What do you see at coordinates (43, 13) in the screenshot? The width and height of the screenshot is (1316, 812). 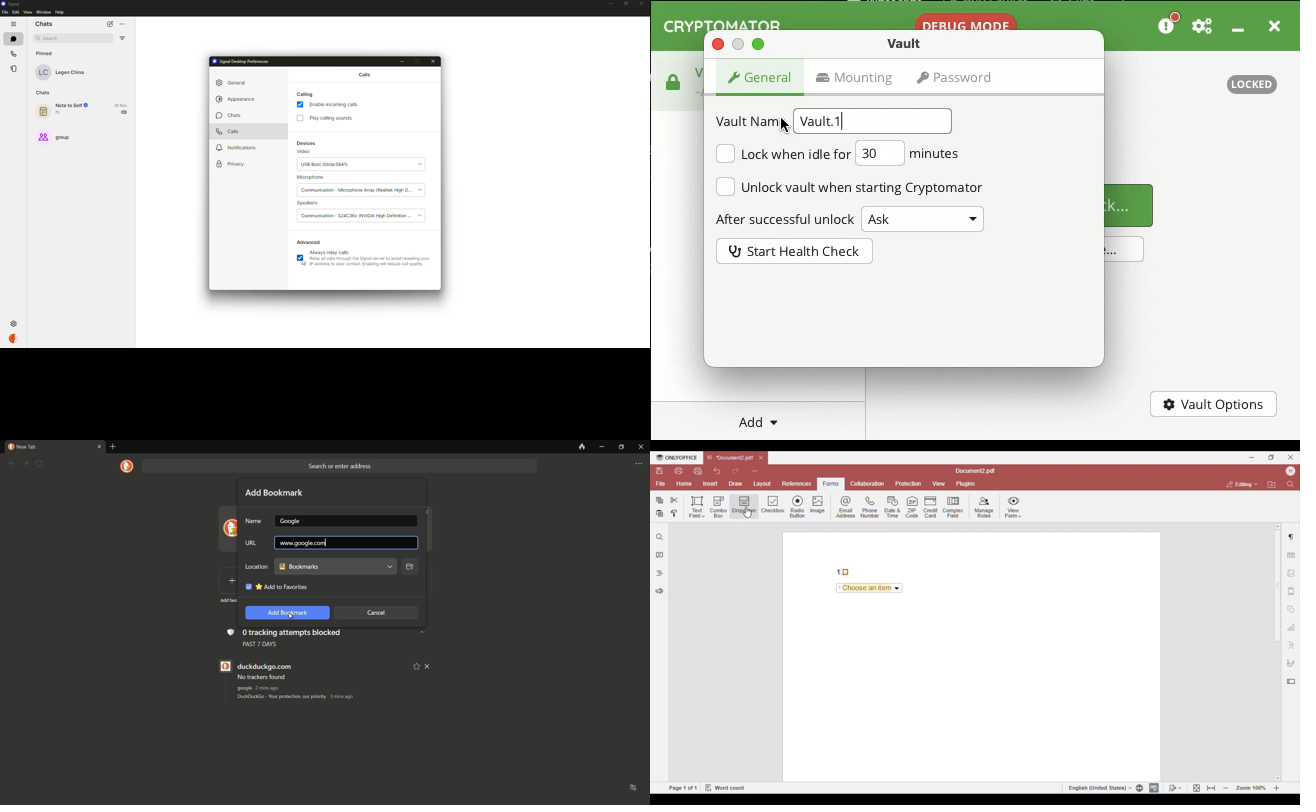 I see `window` at bounding box center [43, 13].